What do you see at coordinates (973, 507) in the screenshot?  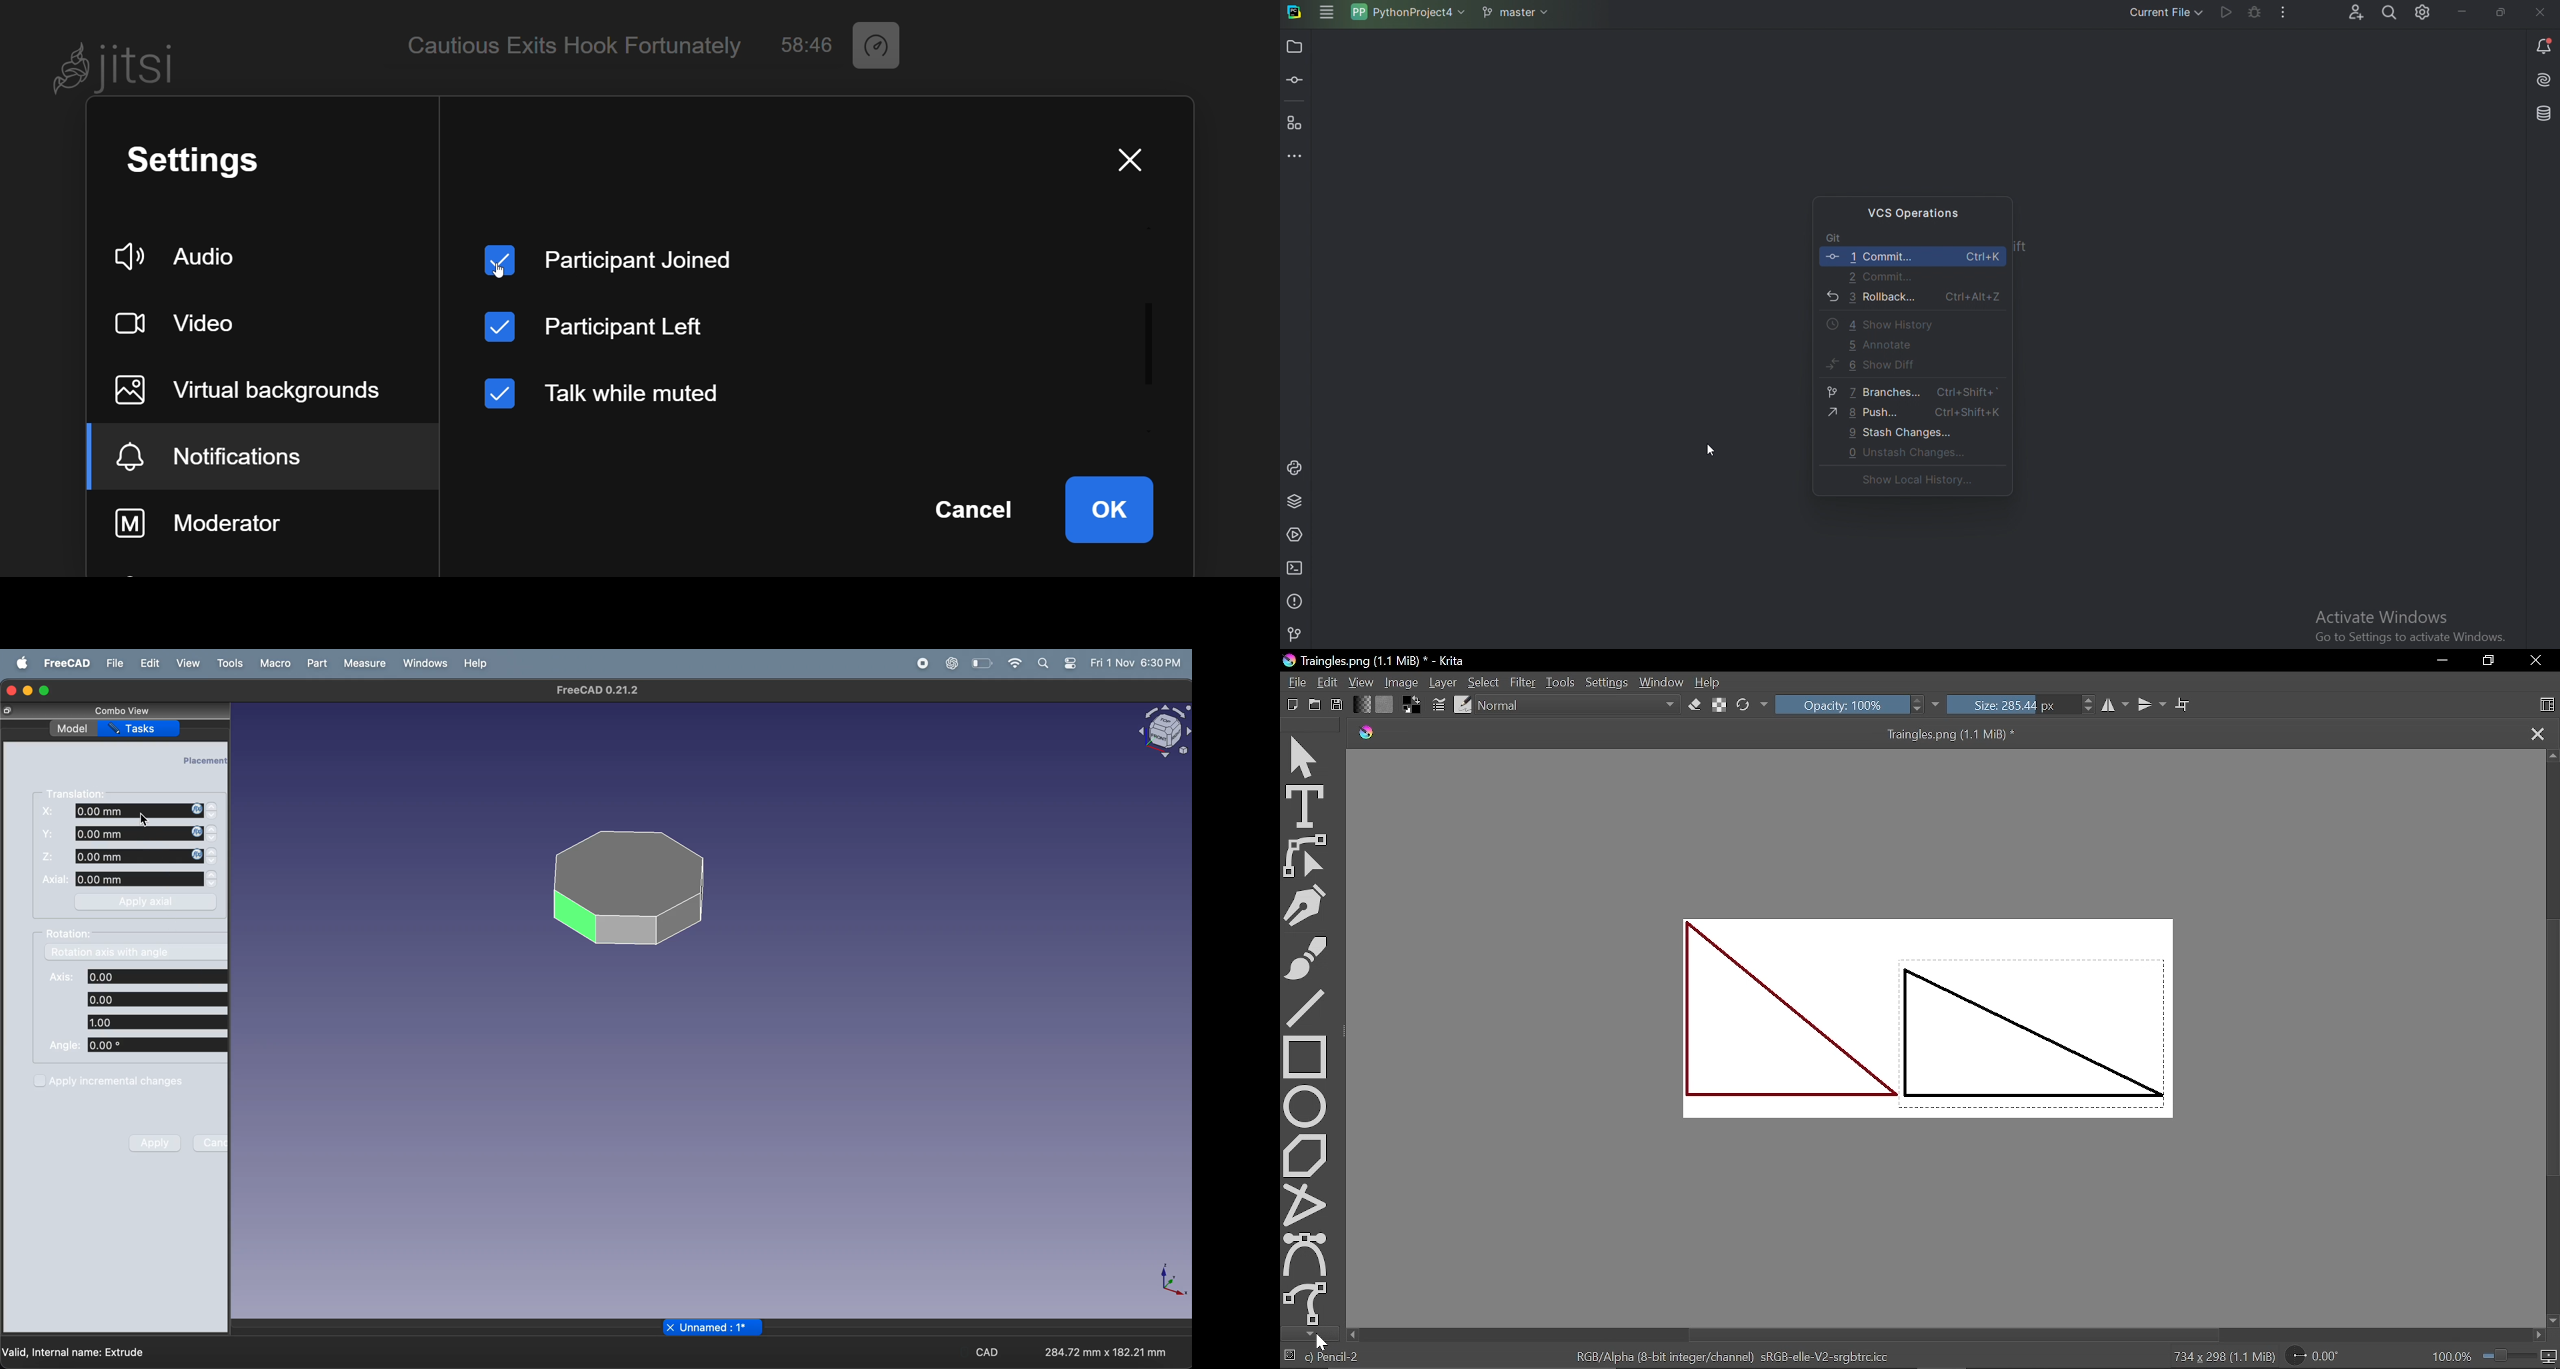 I see `cancel` at bounding box center [973, 507].